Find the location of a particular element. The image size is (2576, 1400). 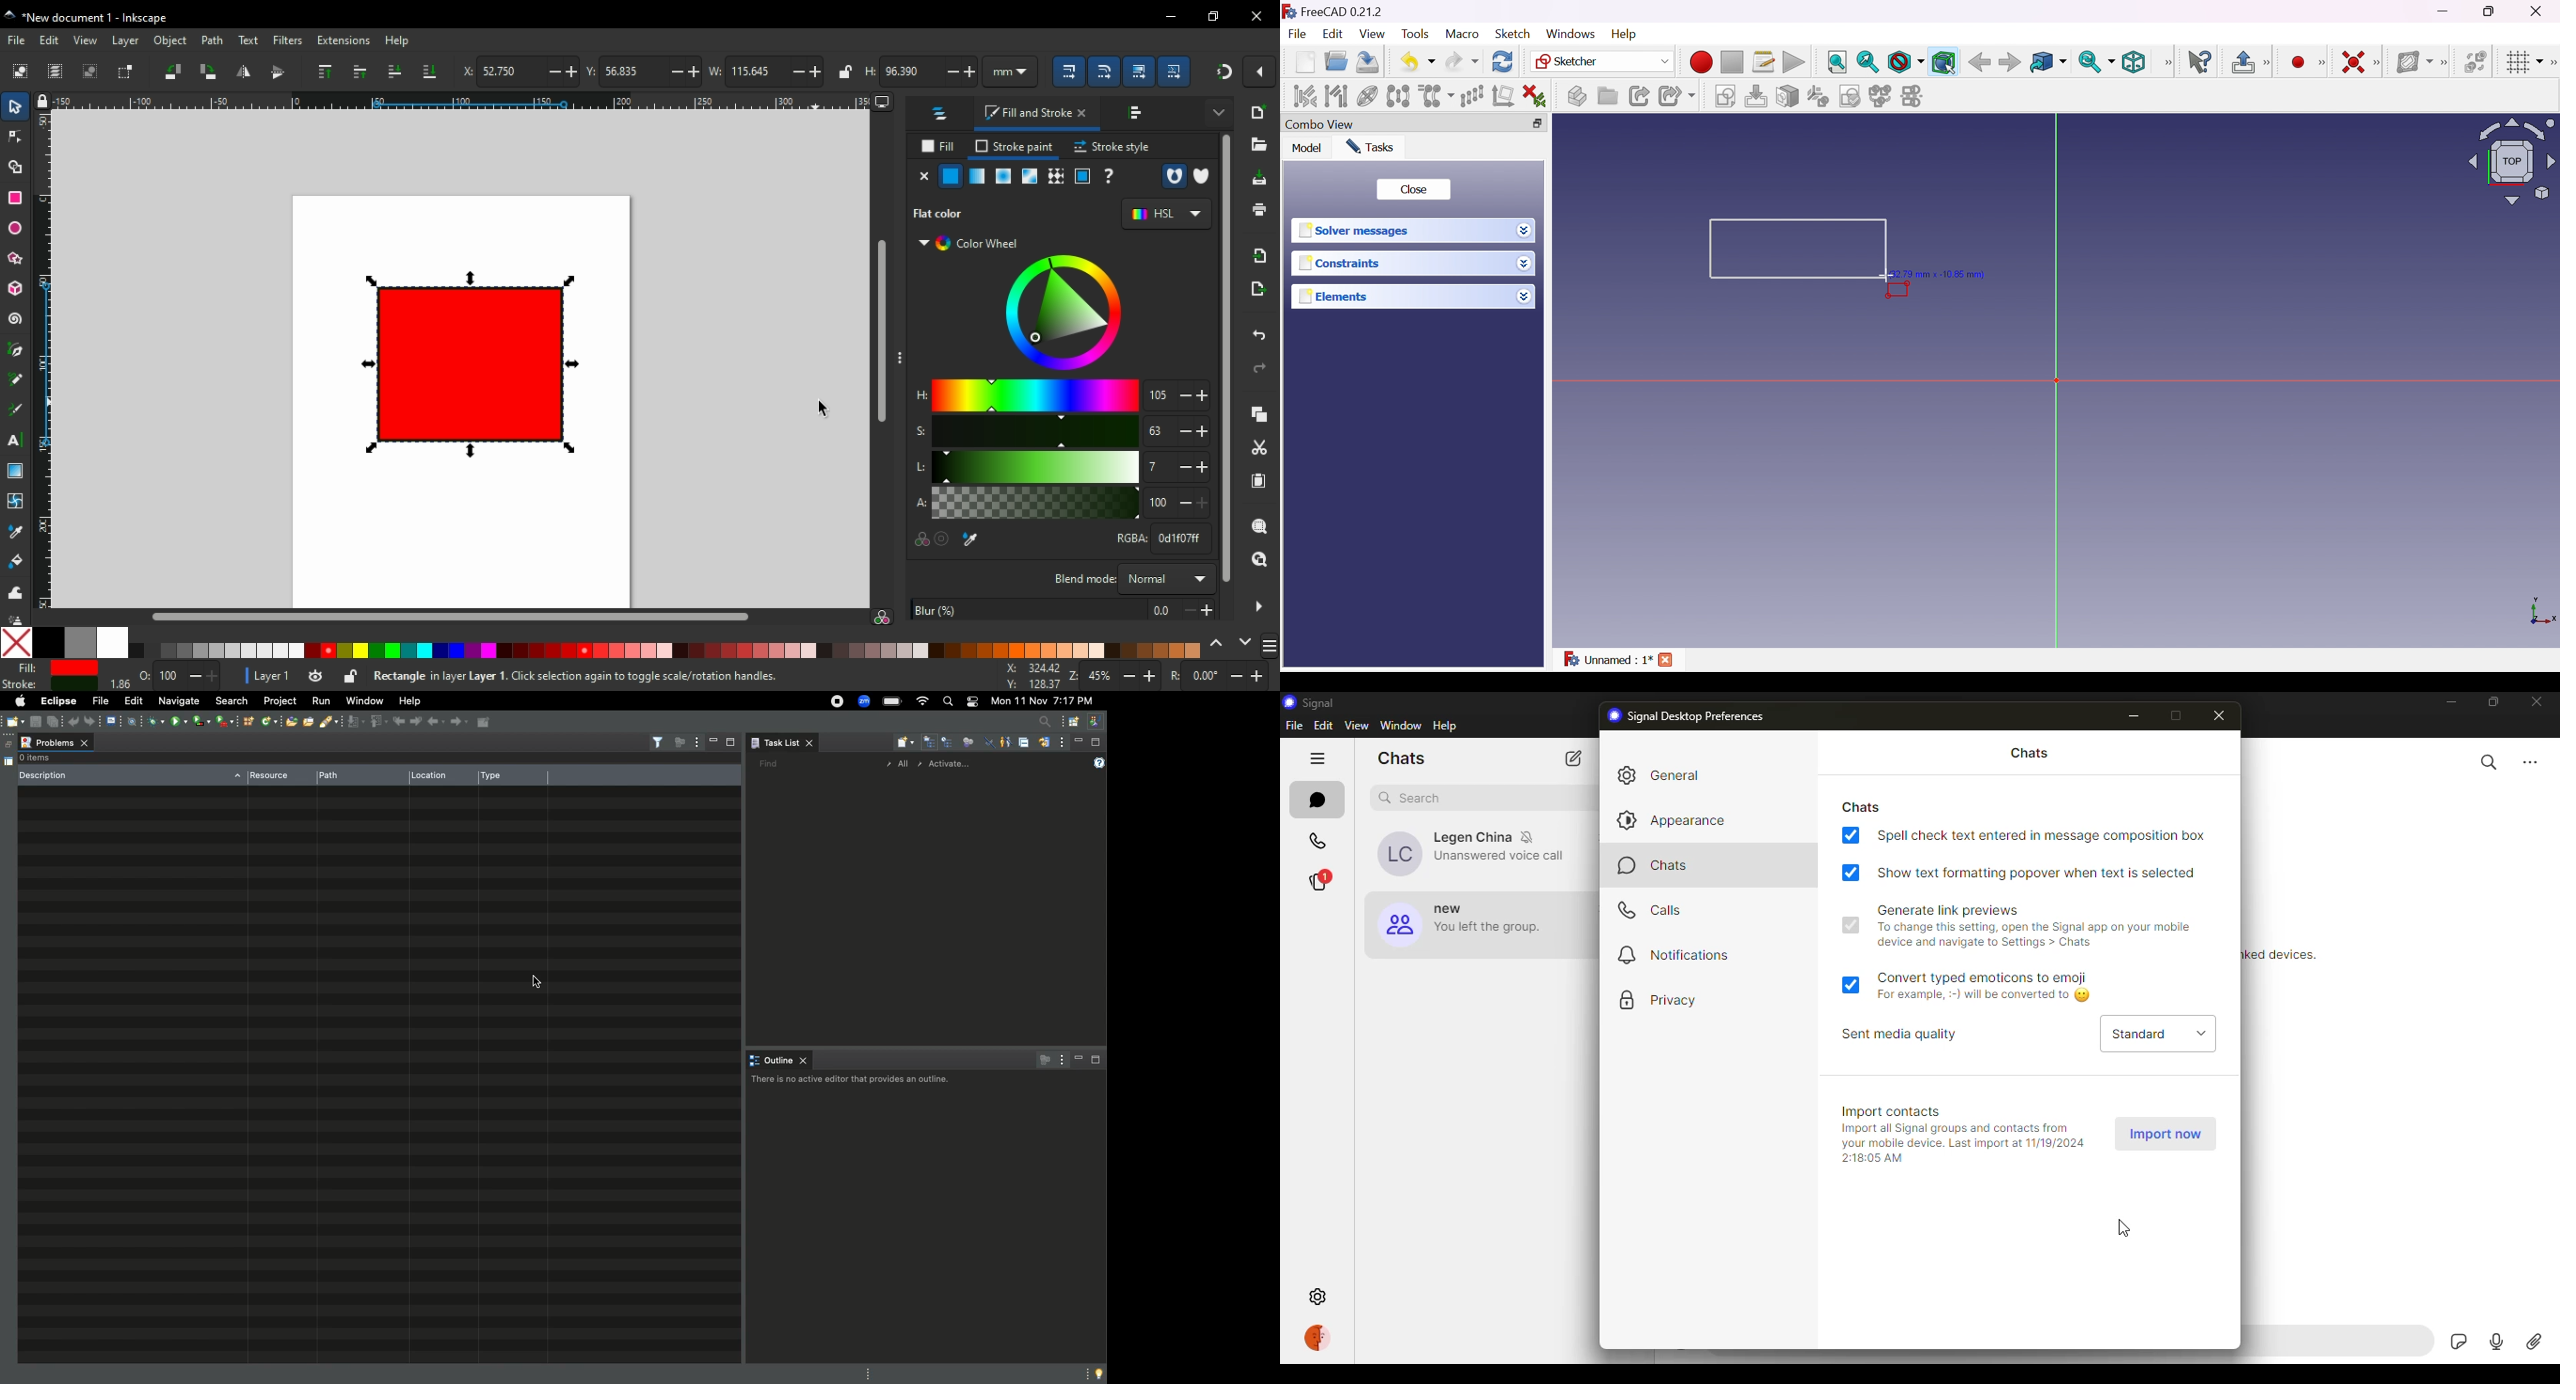

Leave sketch is located at coordinates (2241, 62).